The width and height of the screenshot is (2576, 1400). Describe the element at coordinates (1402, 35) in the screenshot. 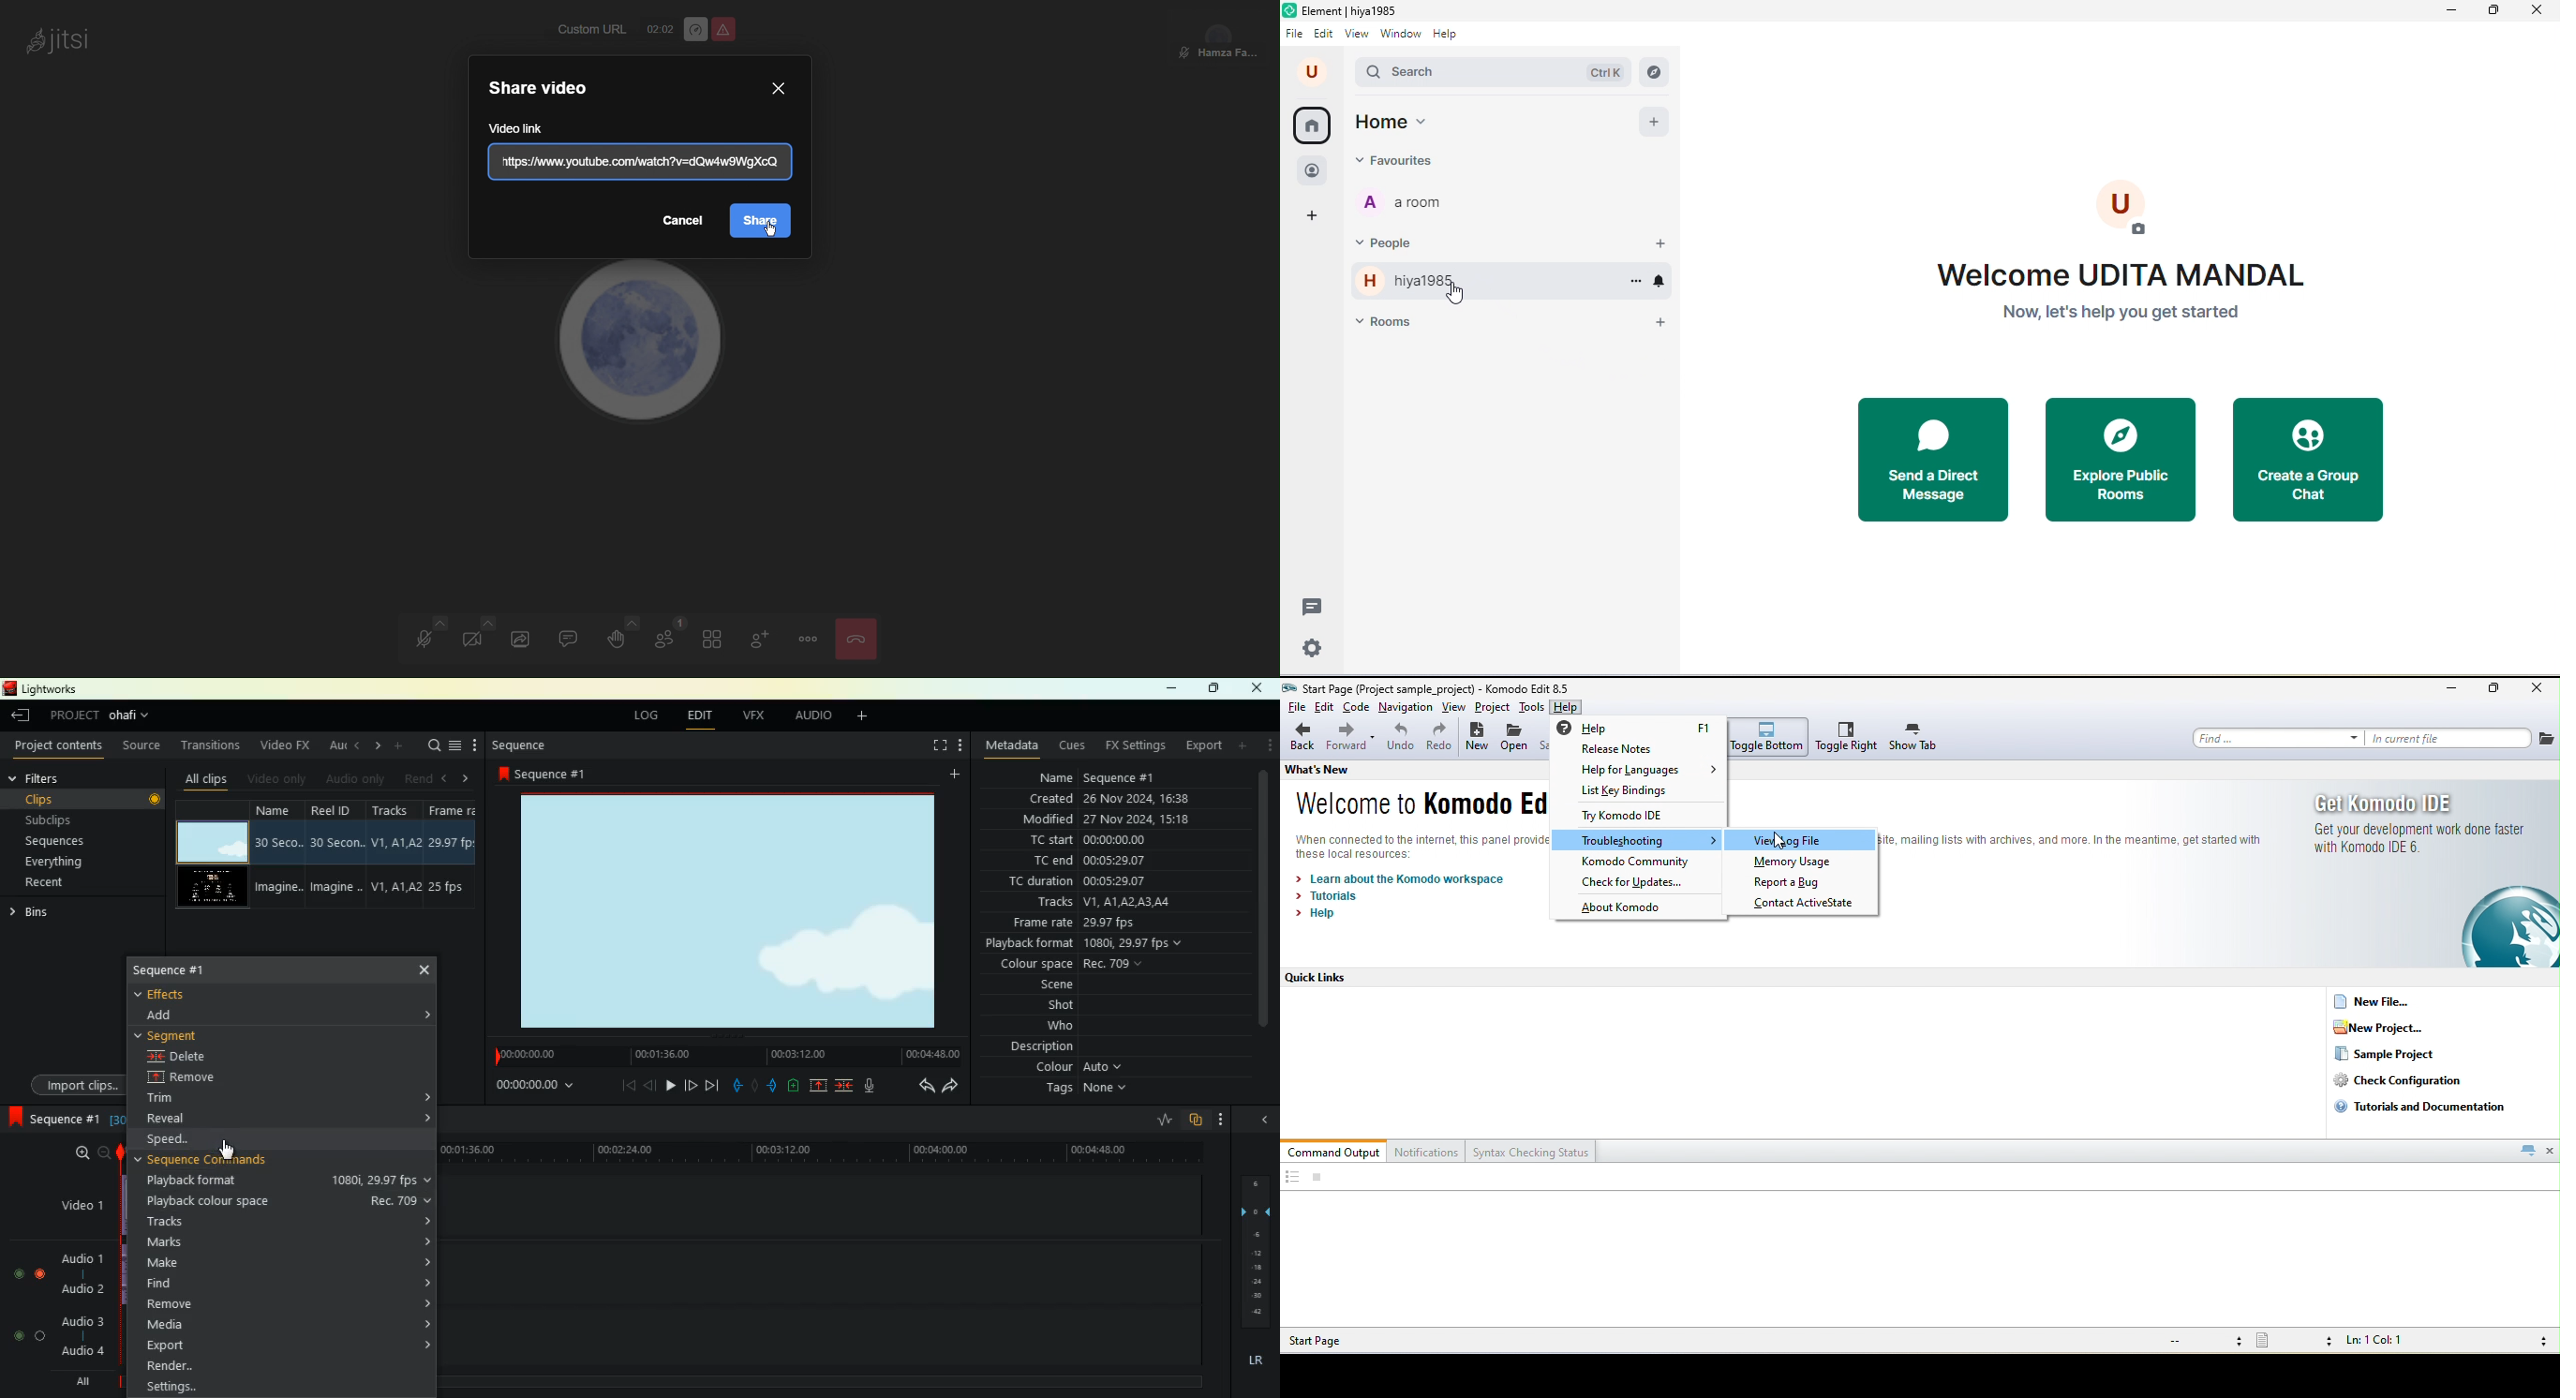

I see `window` at that location.